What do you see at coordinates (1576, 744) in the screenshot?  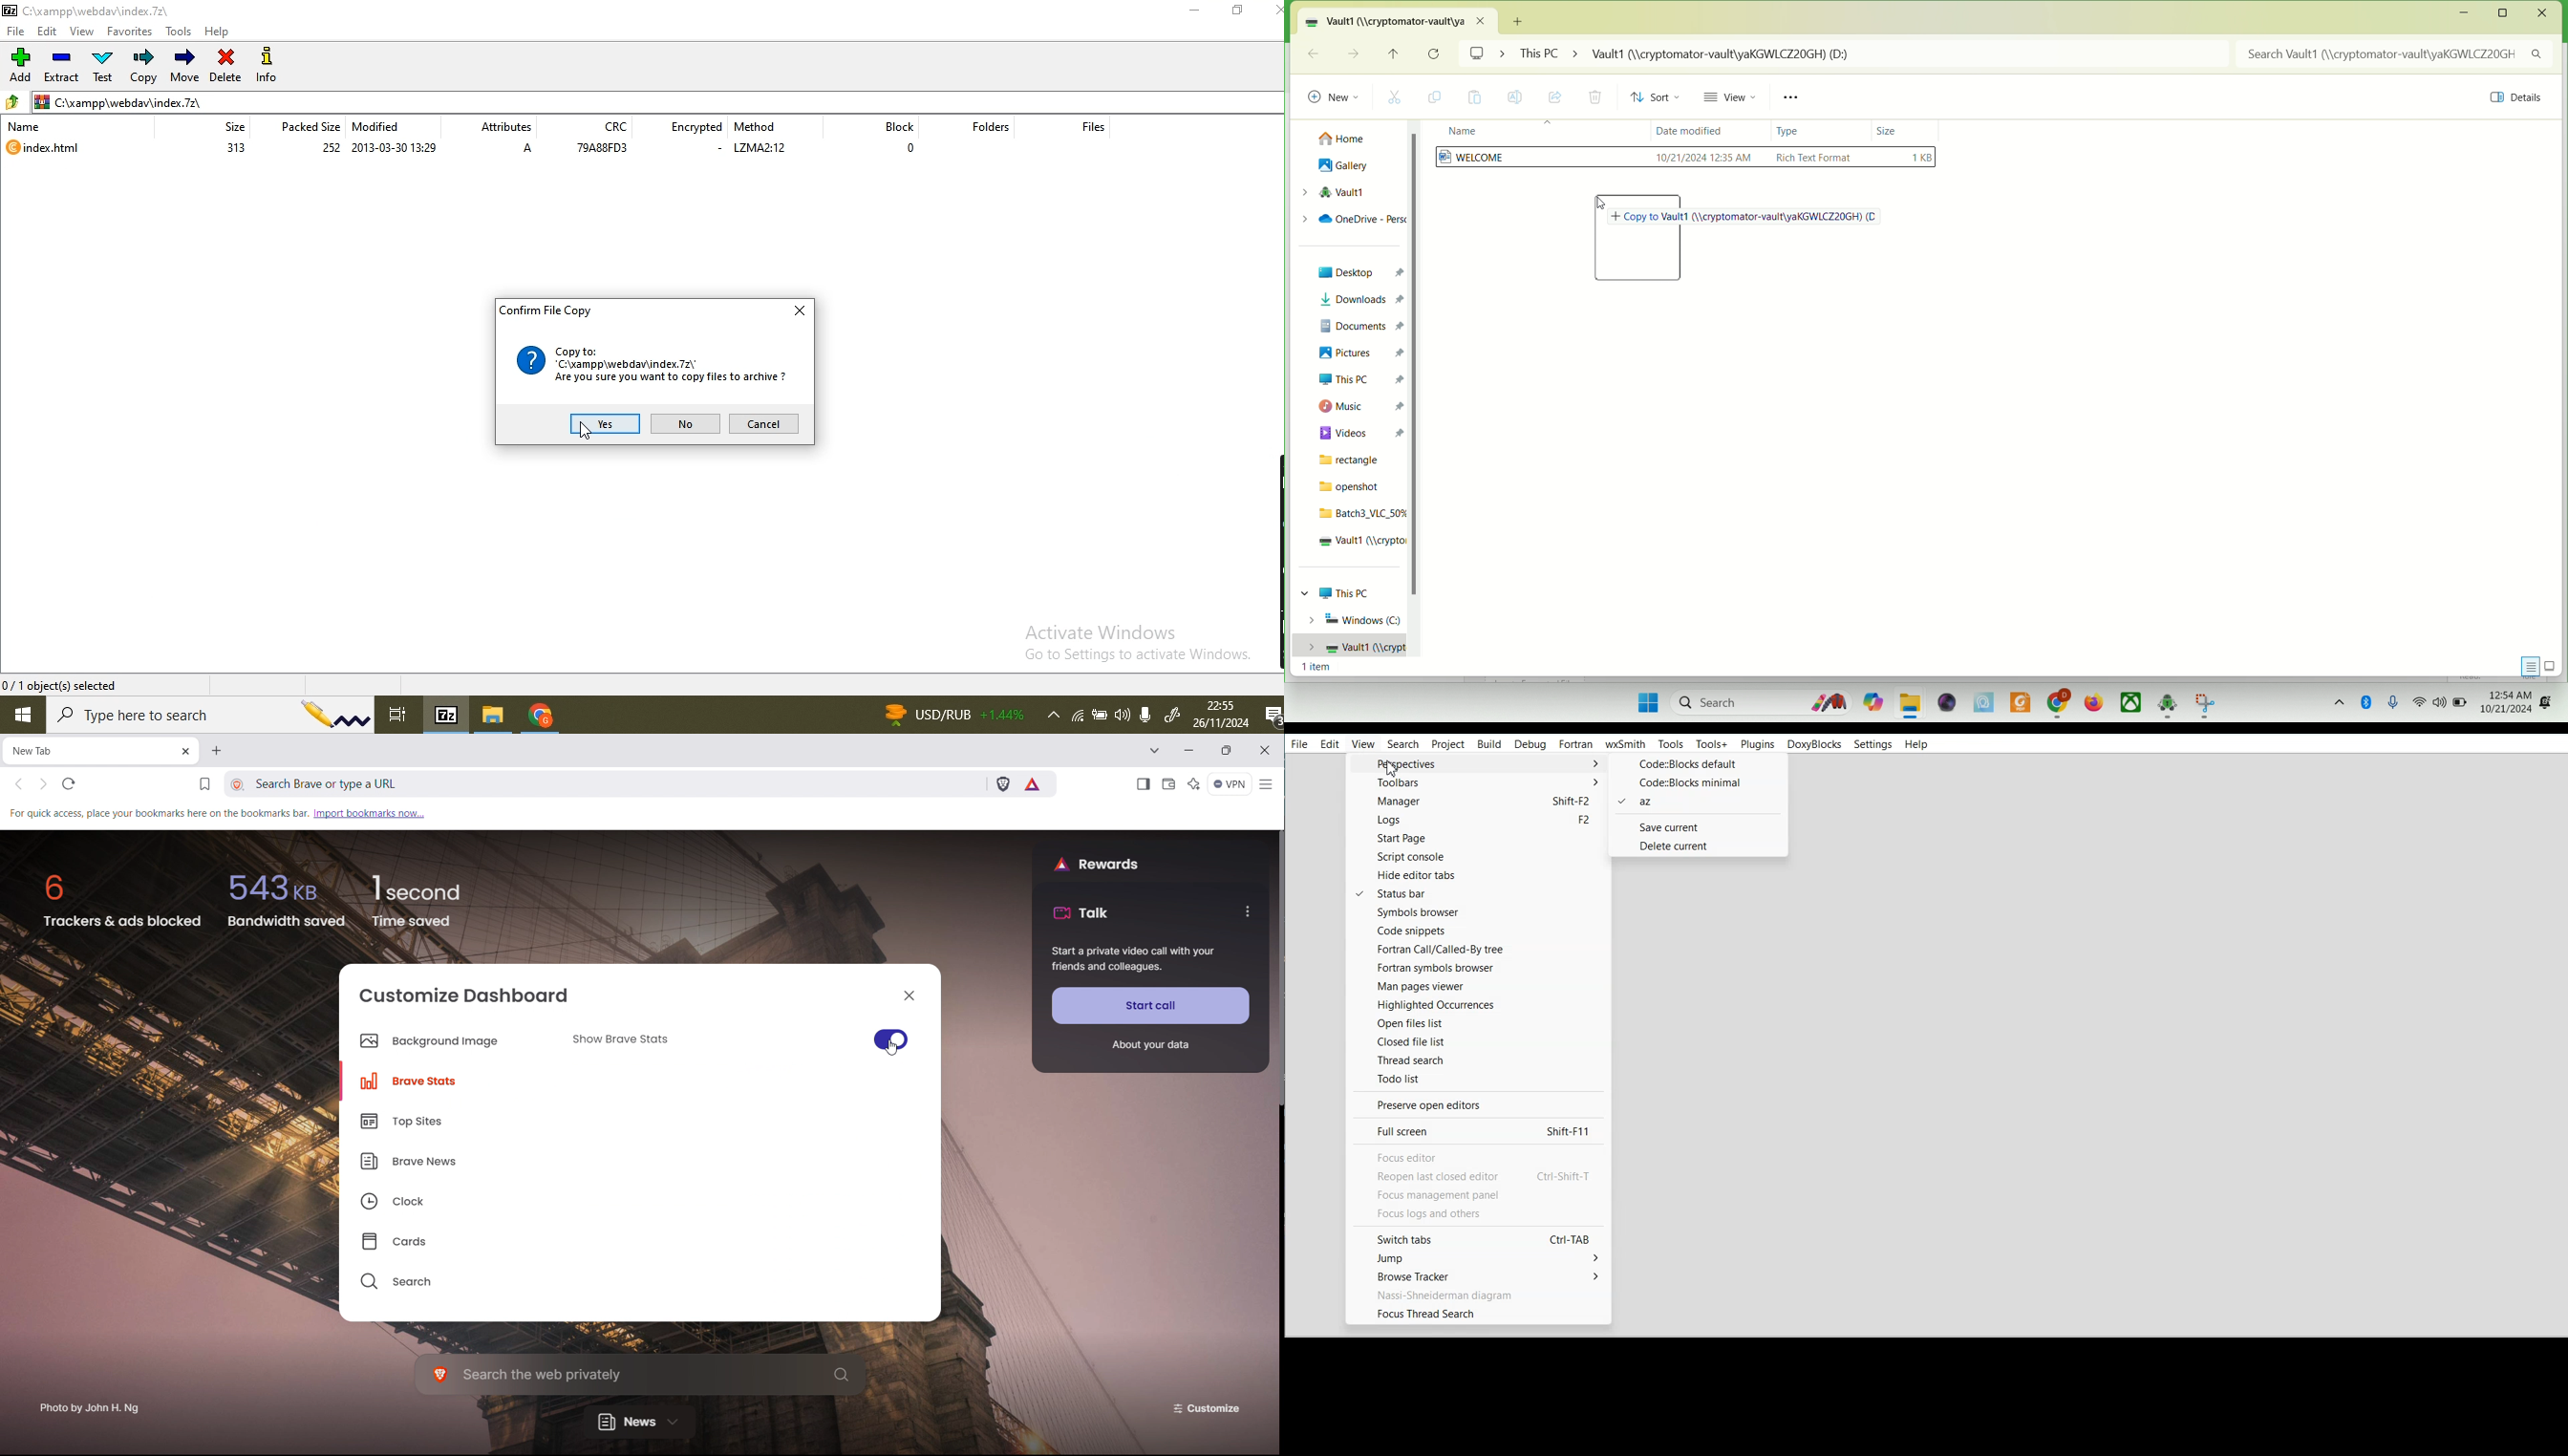 I see `Fortran` at bounding box center [1576, 744].